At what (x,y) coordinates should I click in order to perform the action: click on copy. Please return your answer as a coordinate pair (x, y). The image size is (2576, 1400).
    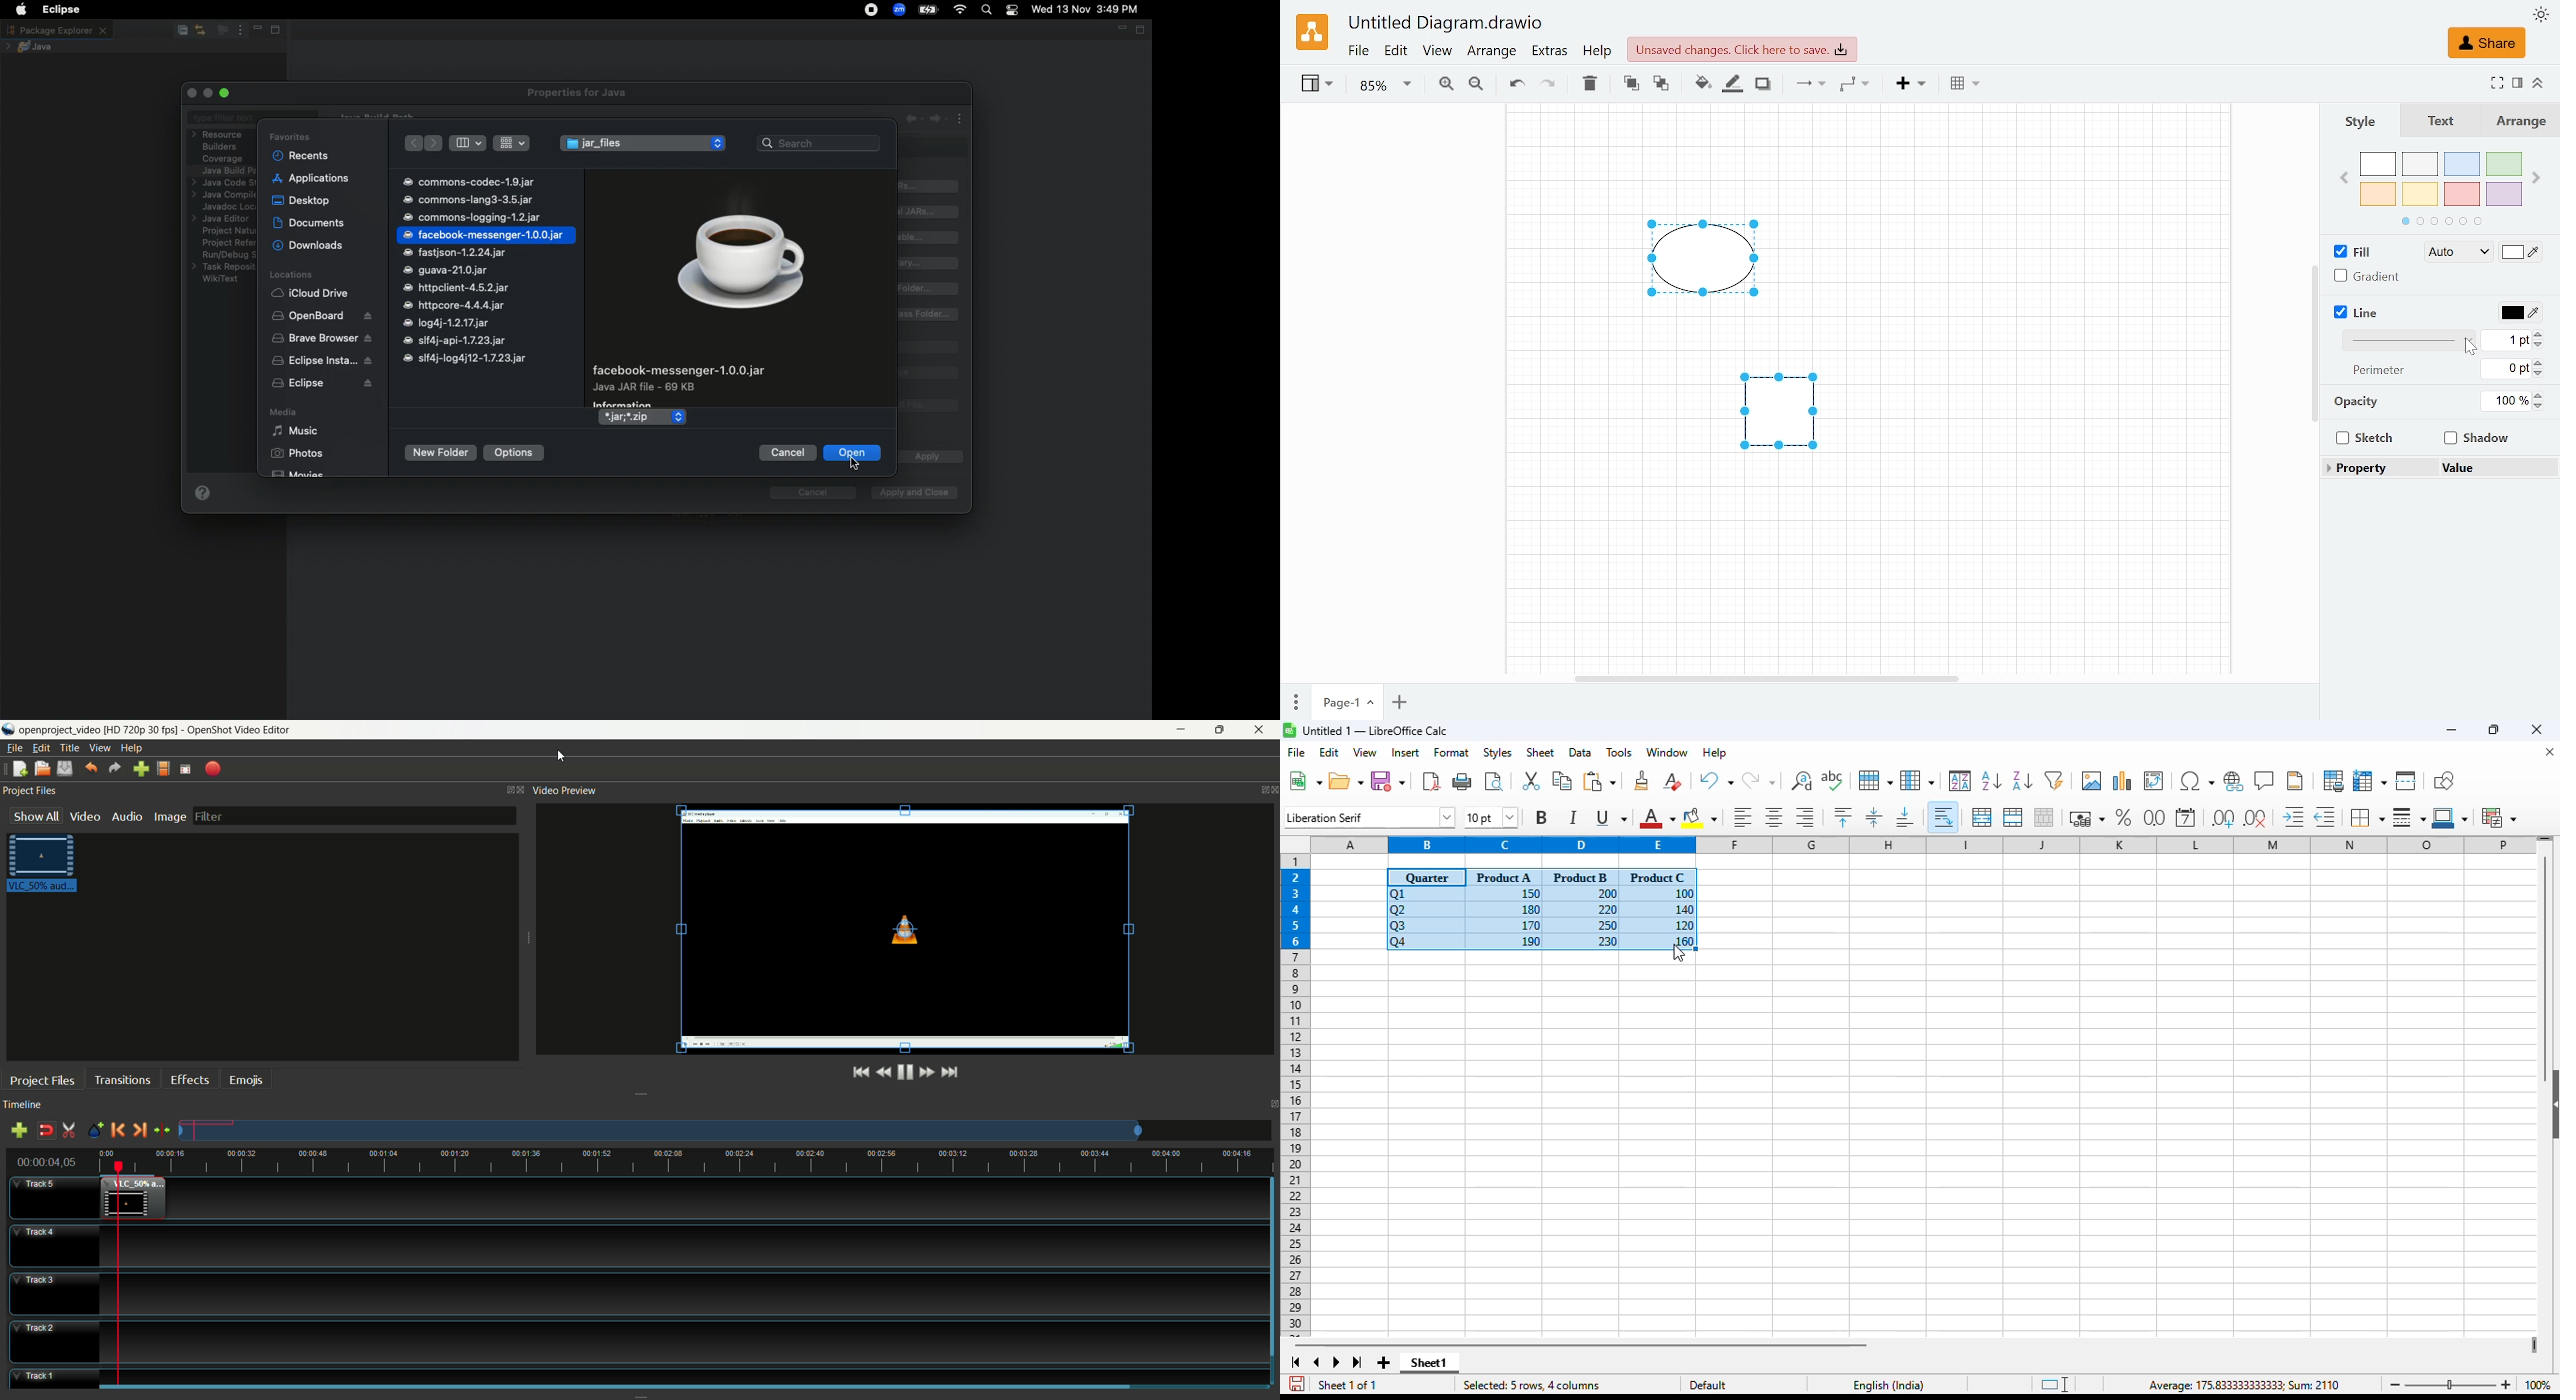
    Looking at the image, I should click on (1562, 781).